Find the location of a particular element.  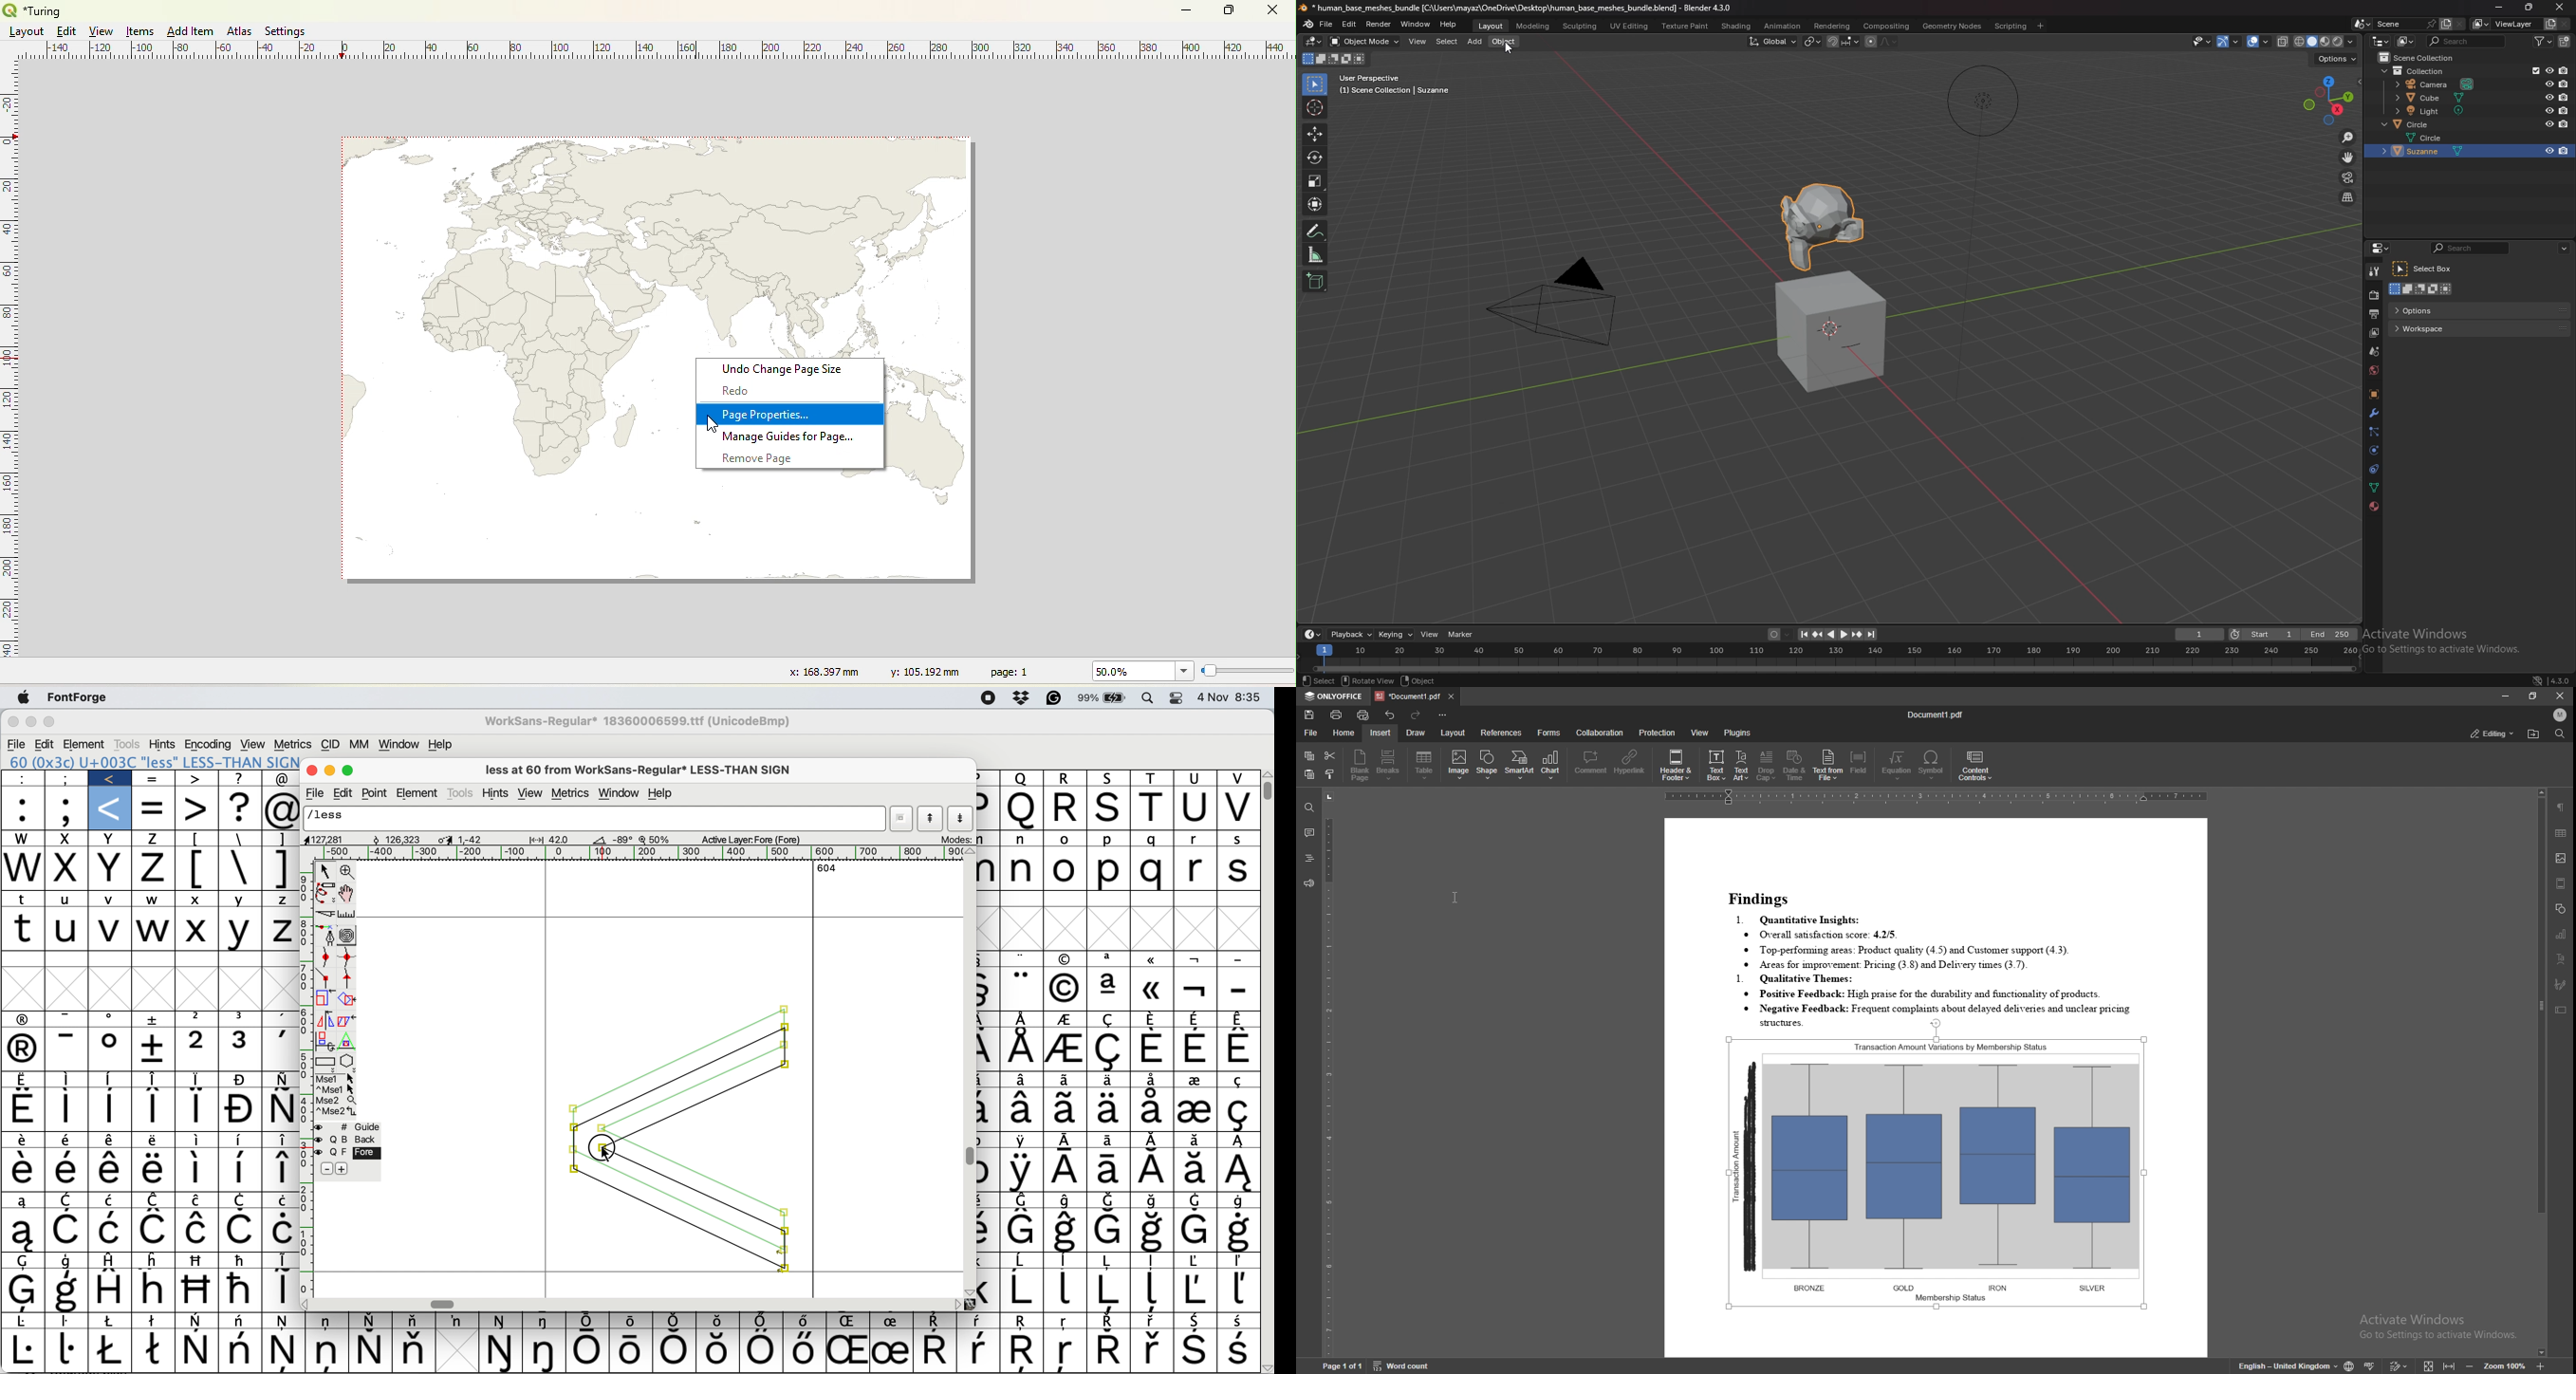

redo is located at coordinates (1417, 714).